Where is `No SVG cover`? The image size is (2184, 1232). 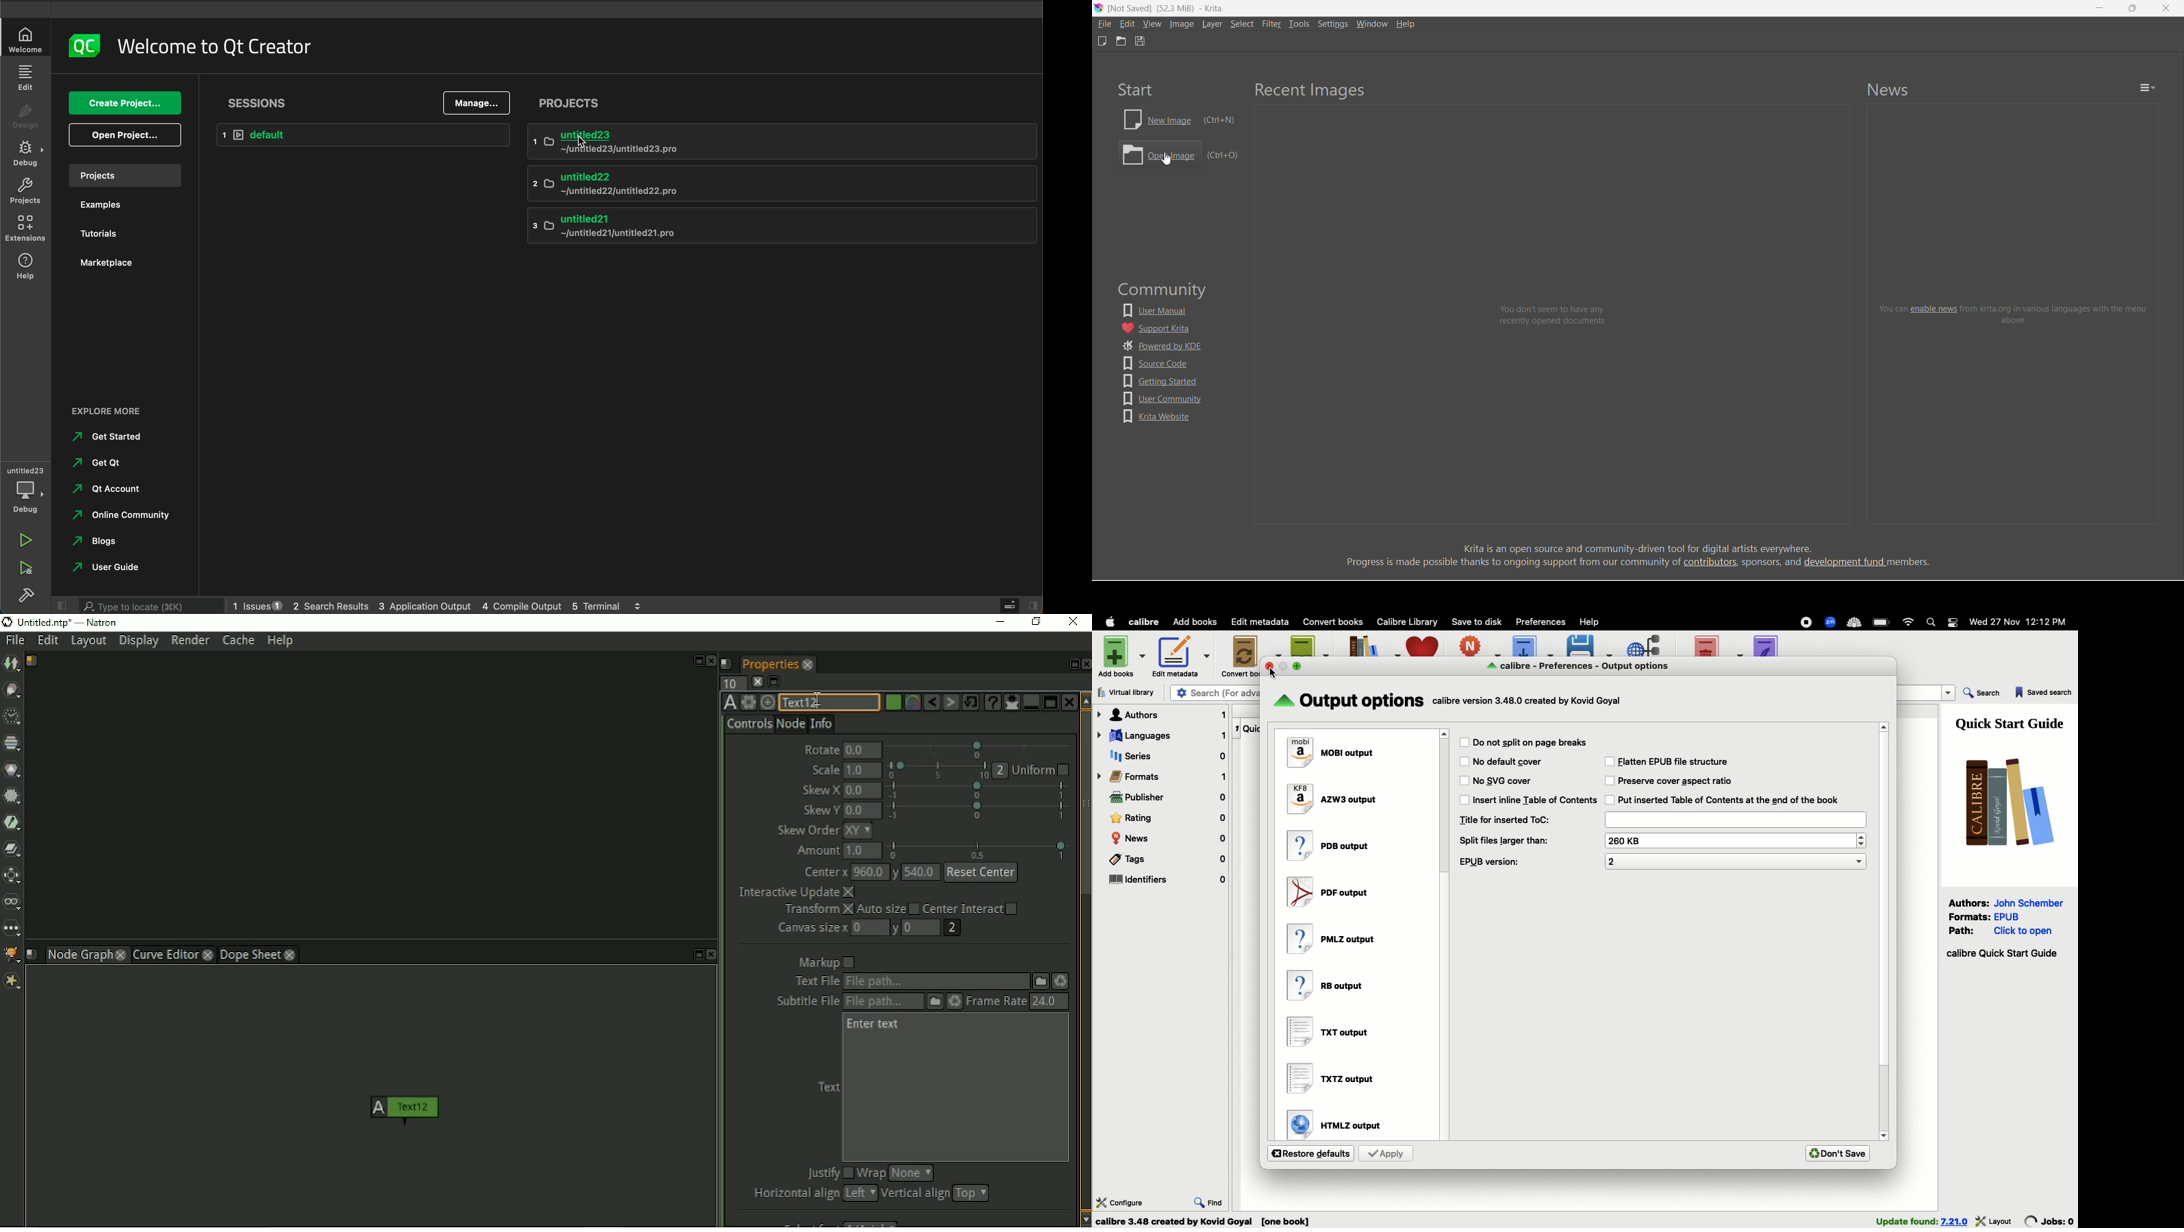
No SVG cover is located at coordinates (1505, 779).